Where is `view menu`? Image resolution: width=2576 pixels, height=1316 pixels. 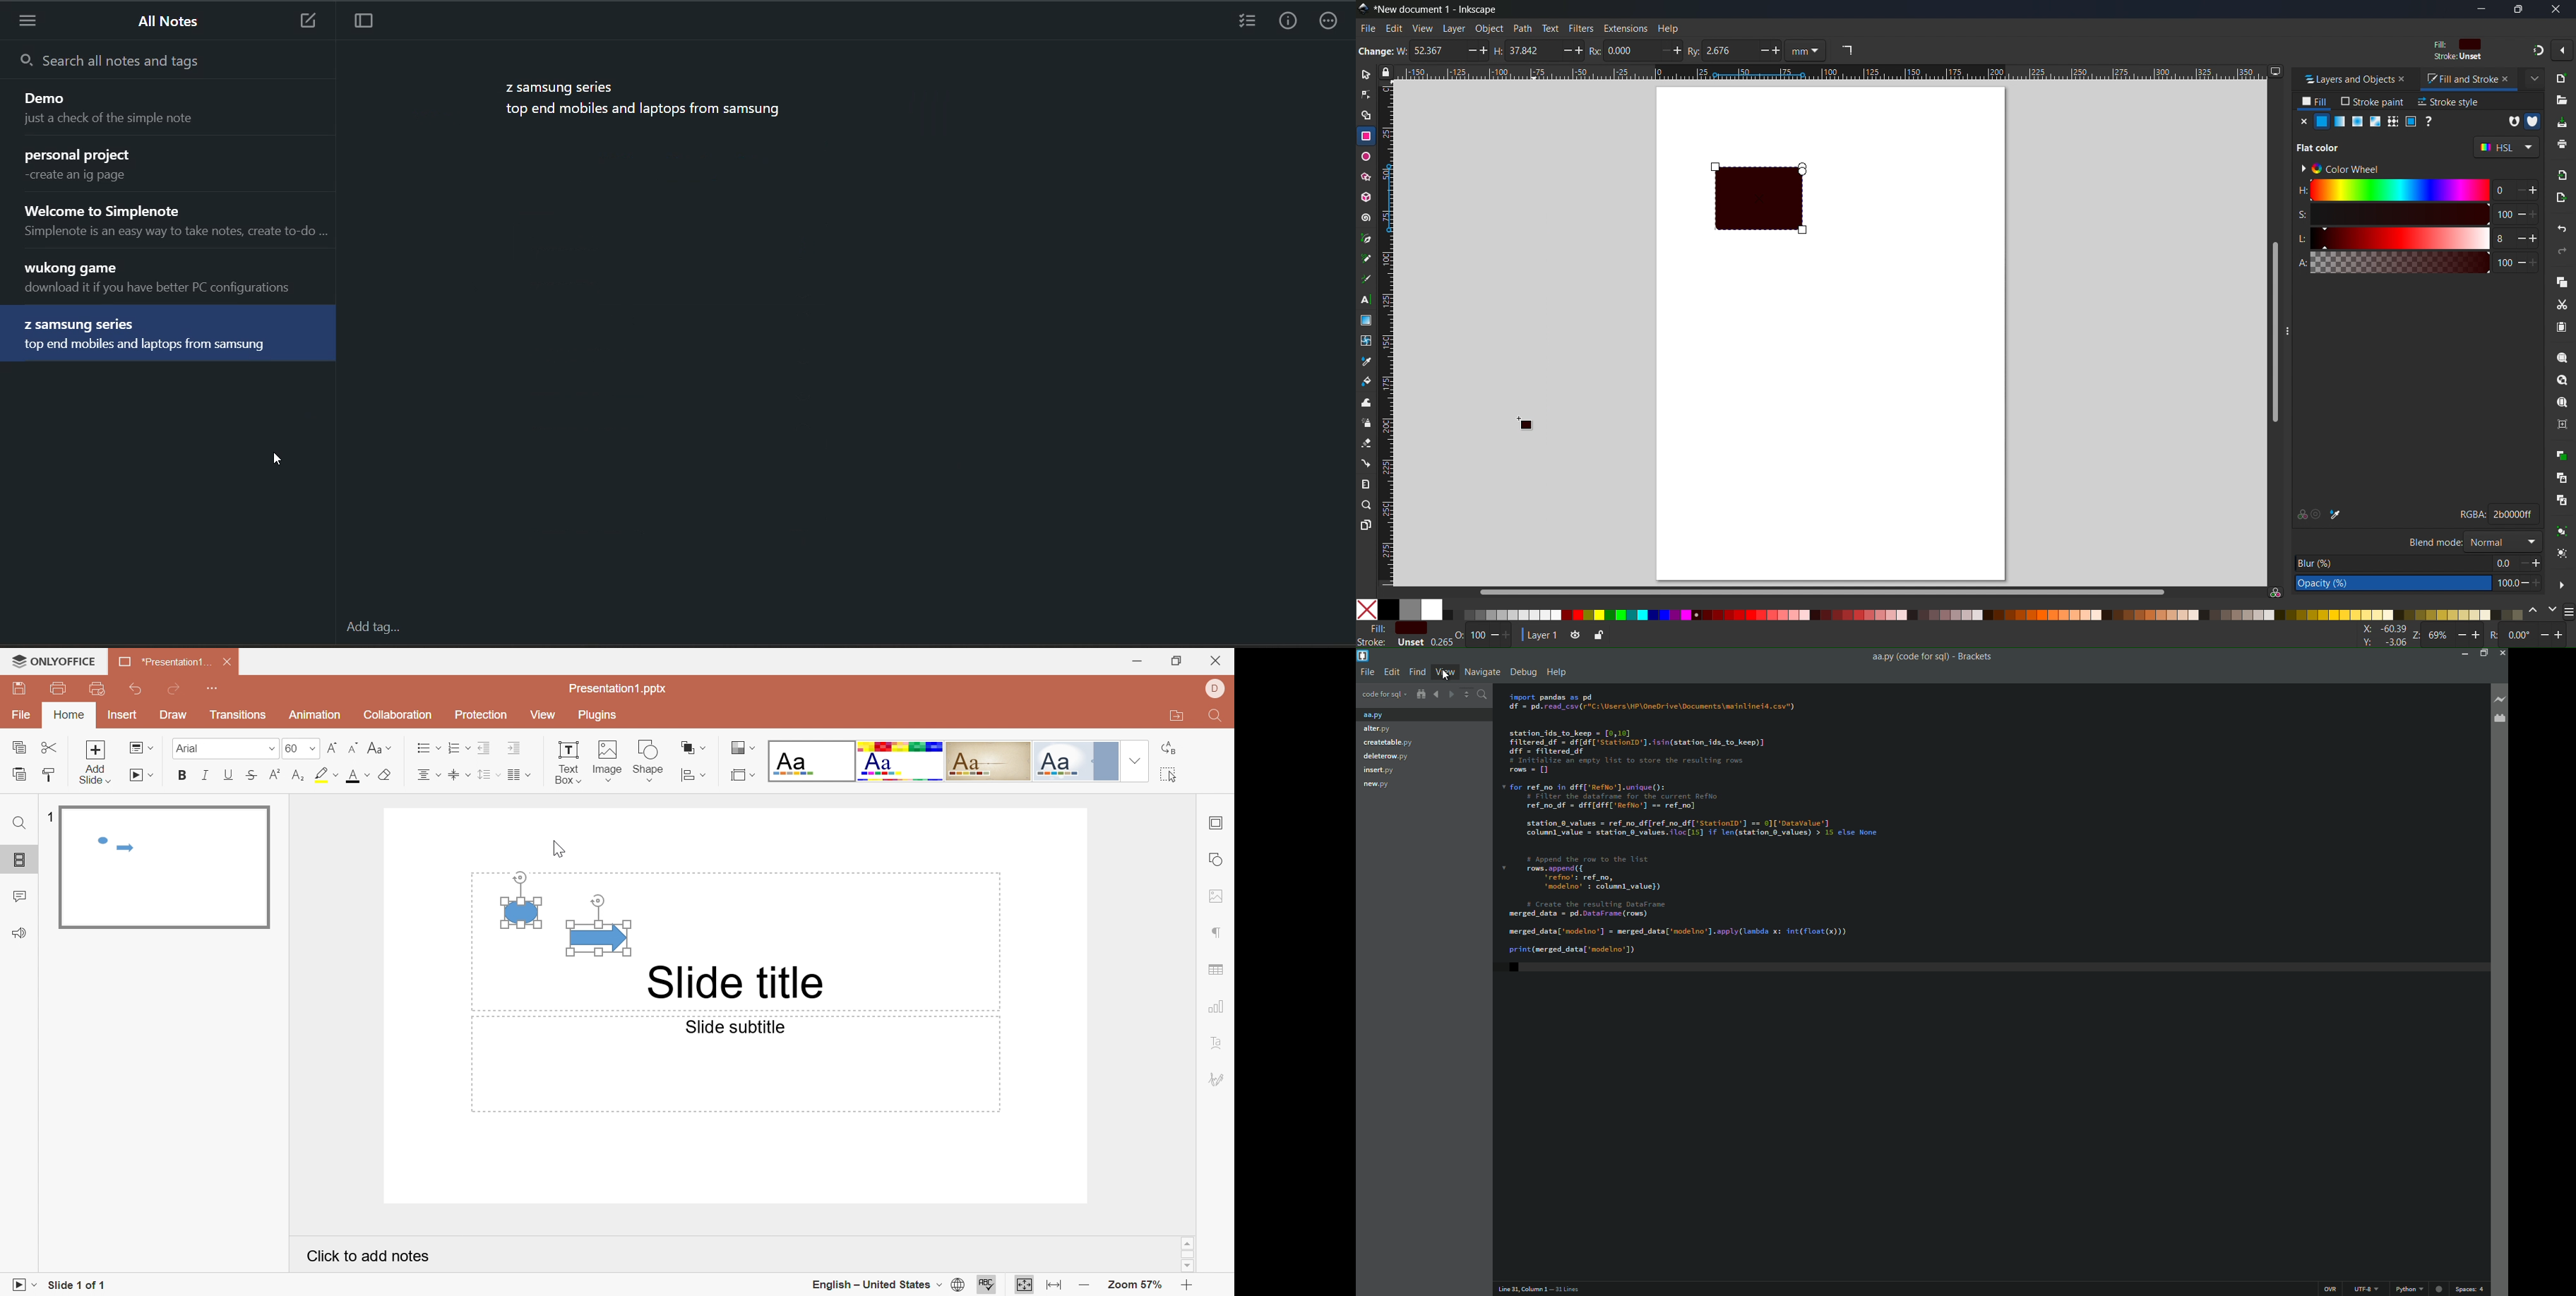
view menu is located at coordinates (1447, 671).